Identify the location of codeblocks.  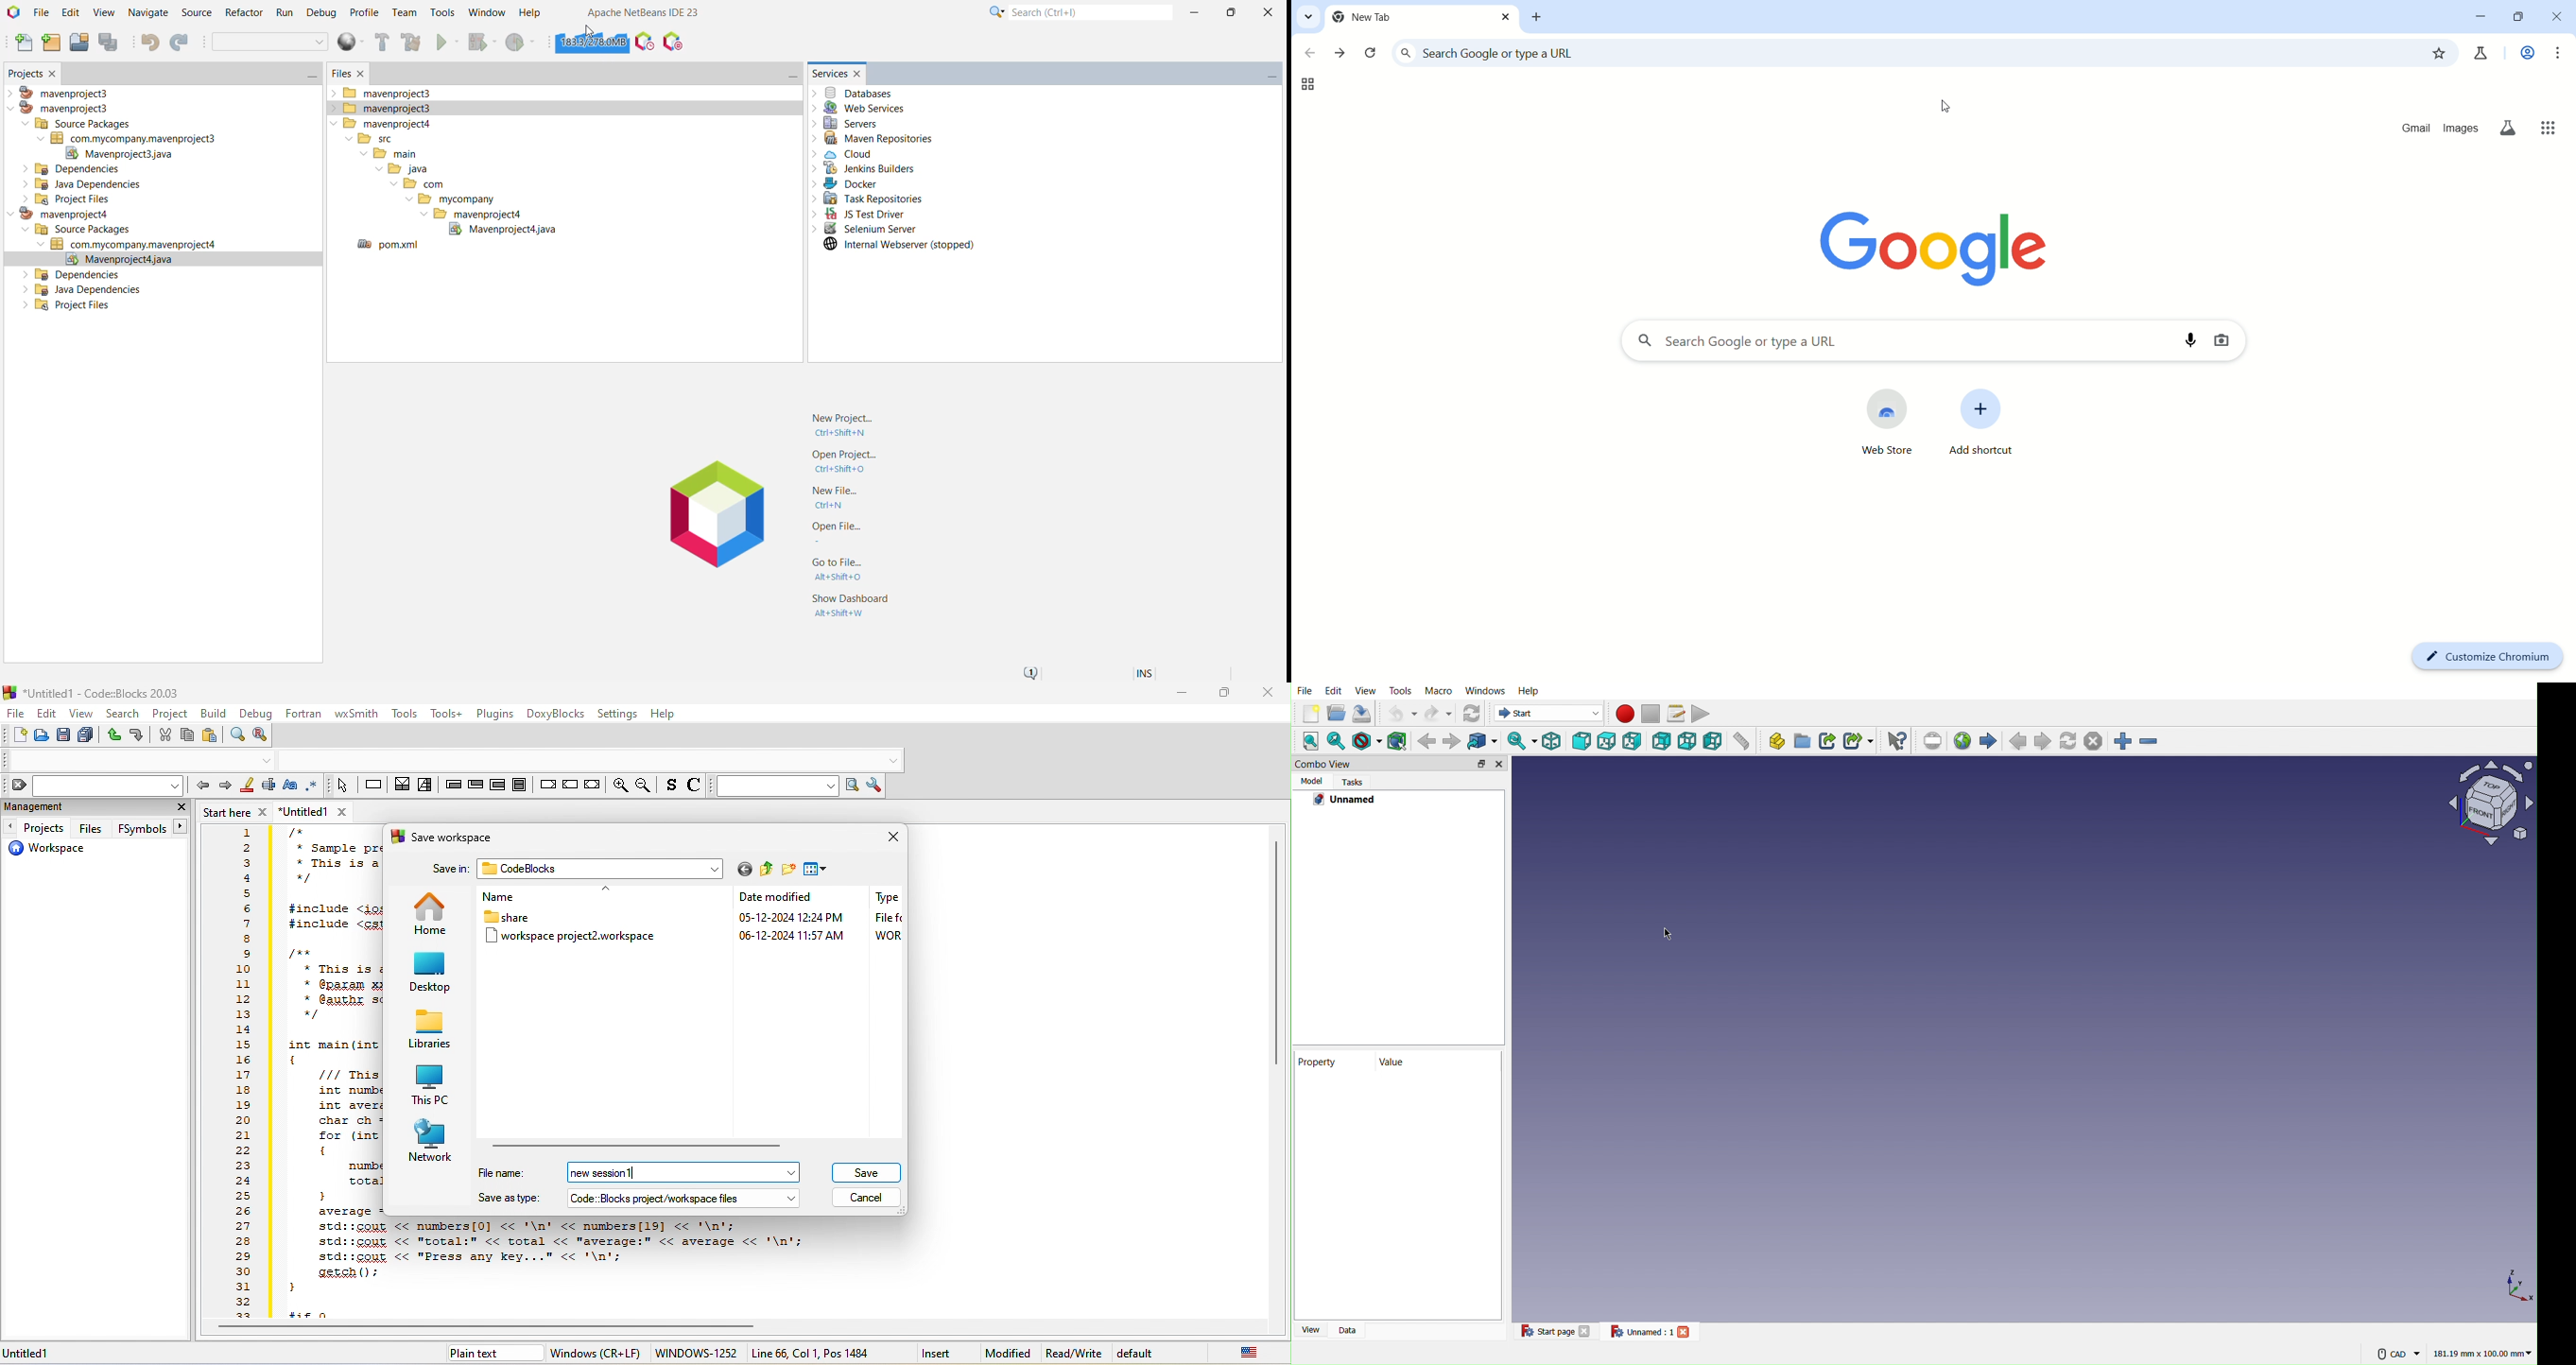
(591, 868).